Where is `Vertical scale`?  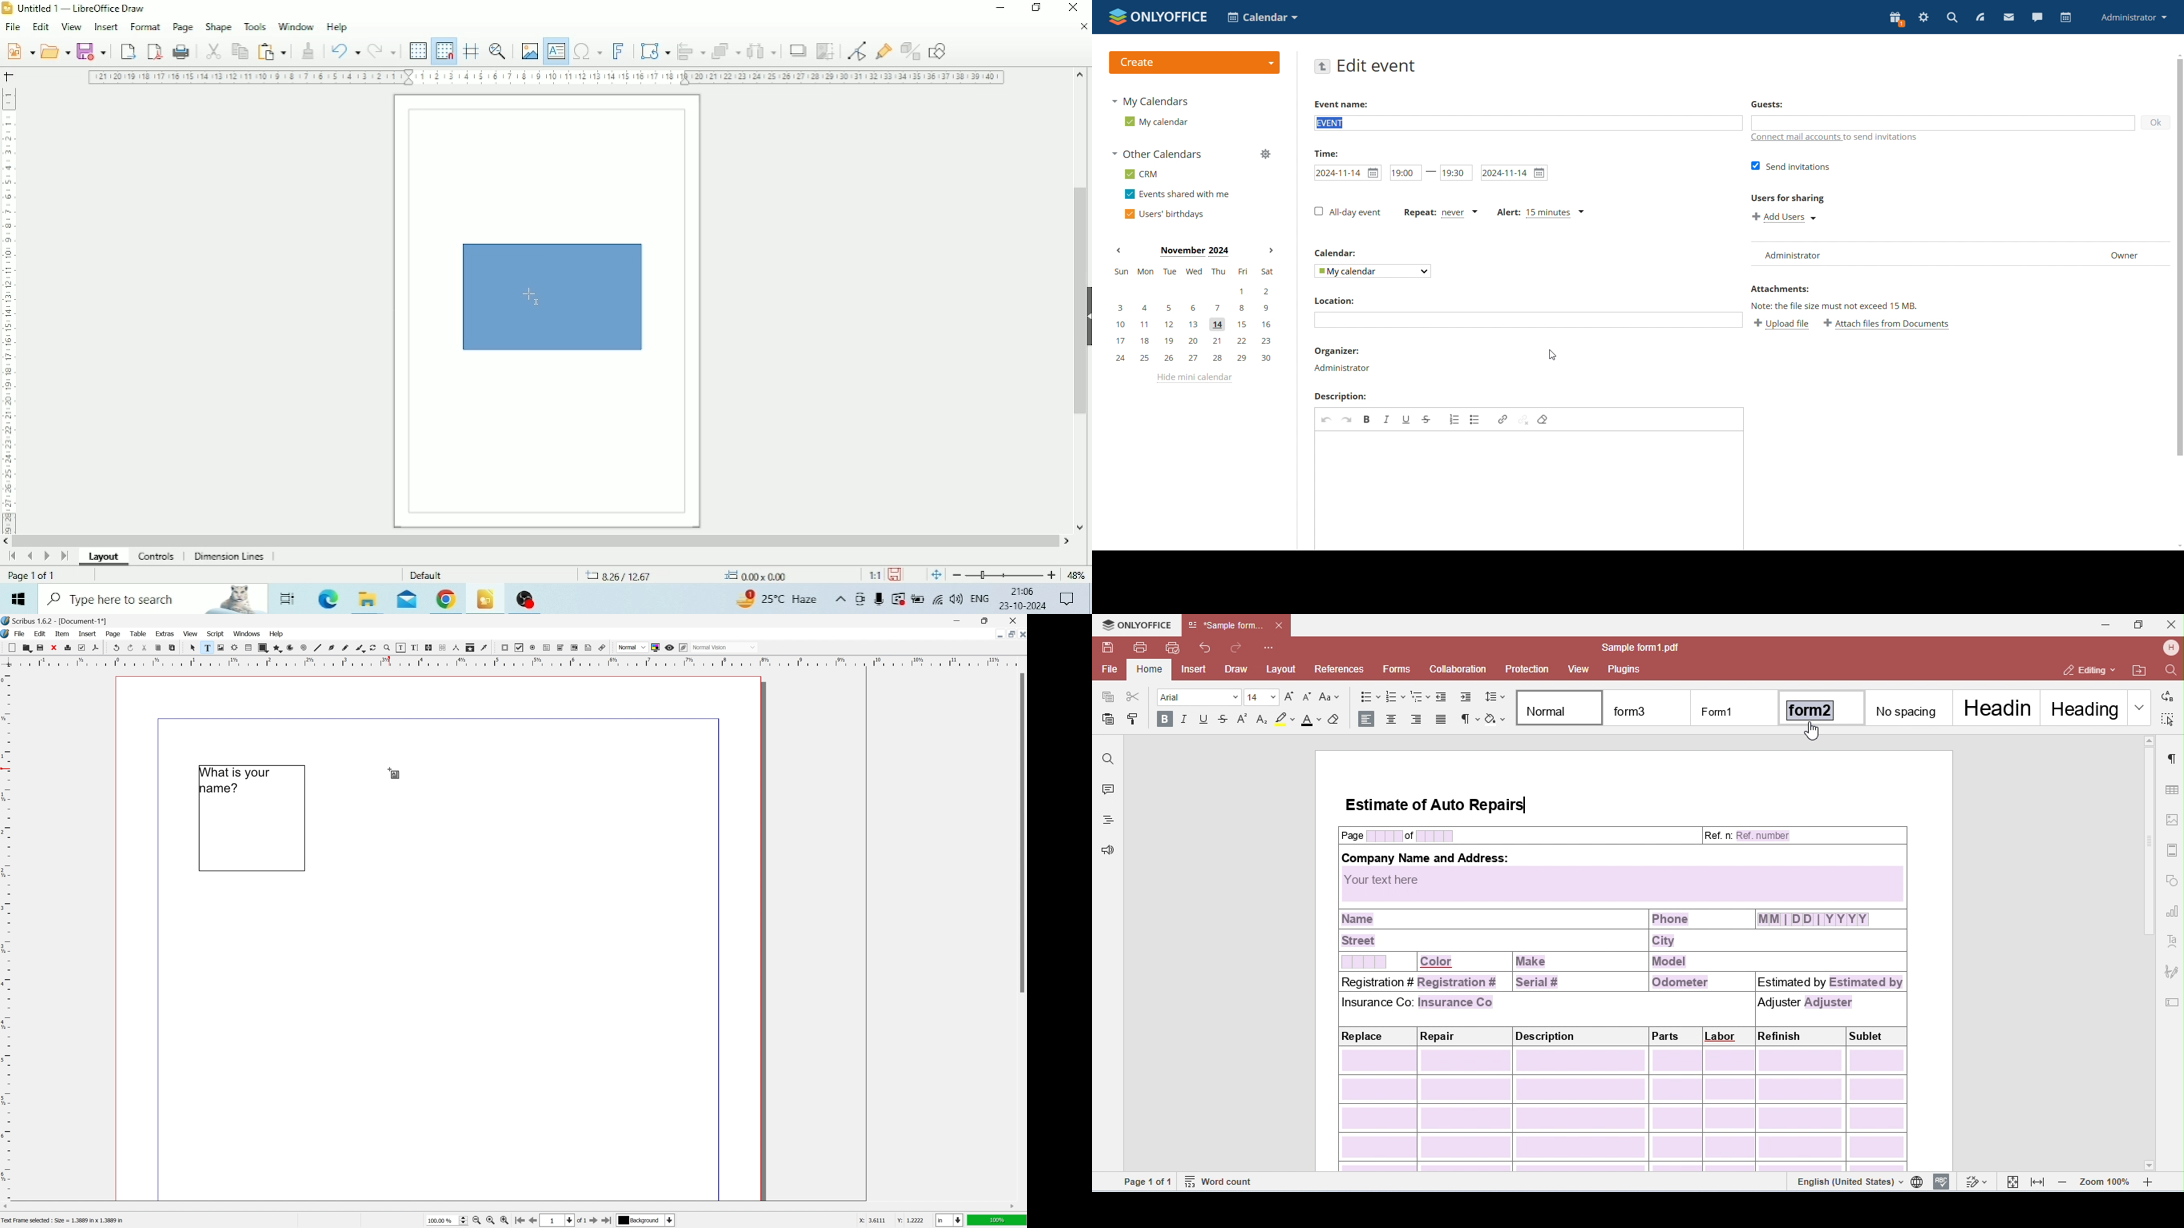
Vertical scale is located at coordinates (8, 307).